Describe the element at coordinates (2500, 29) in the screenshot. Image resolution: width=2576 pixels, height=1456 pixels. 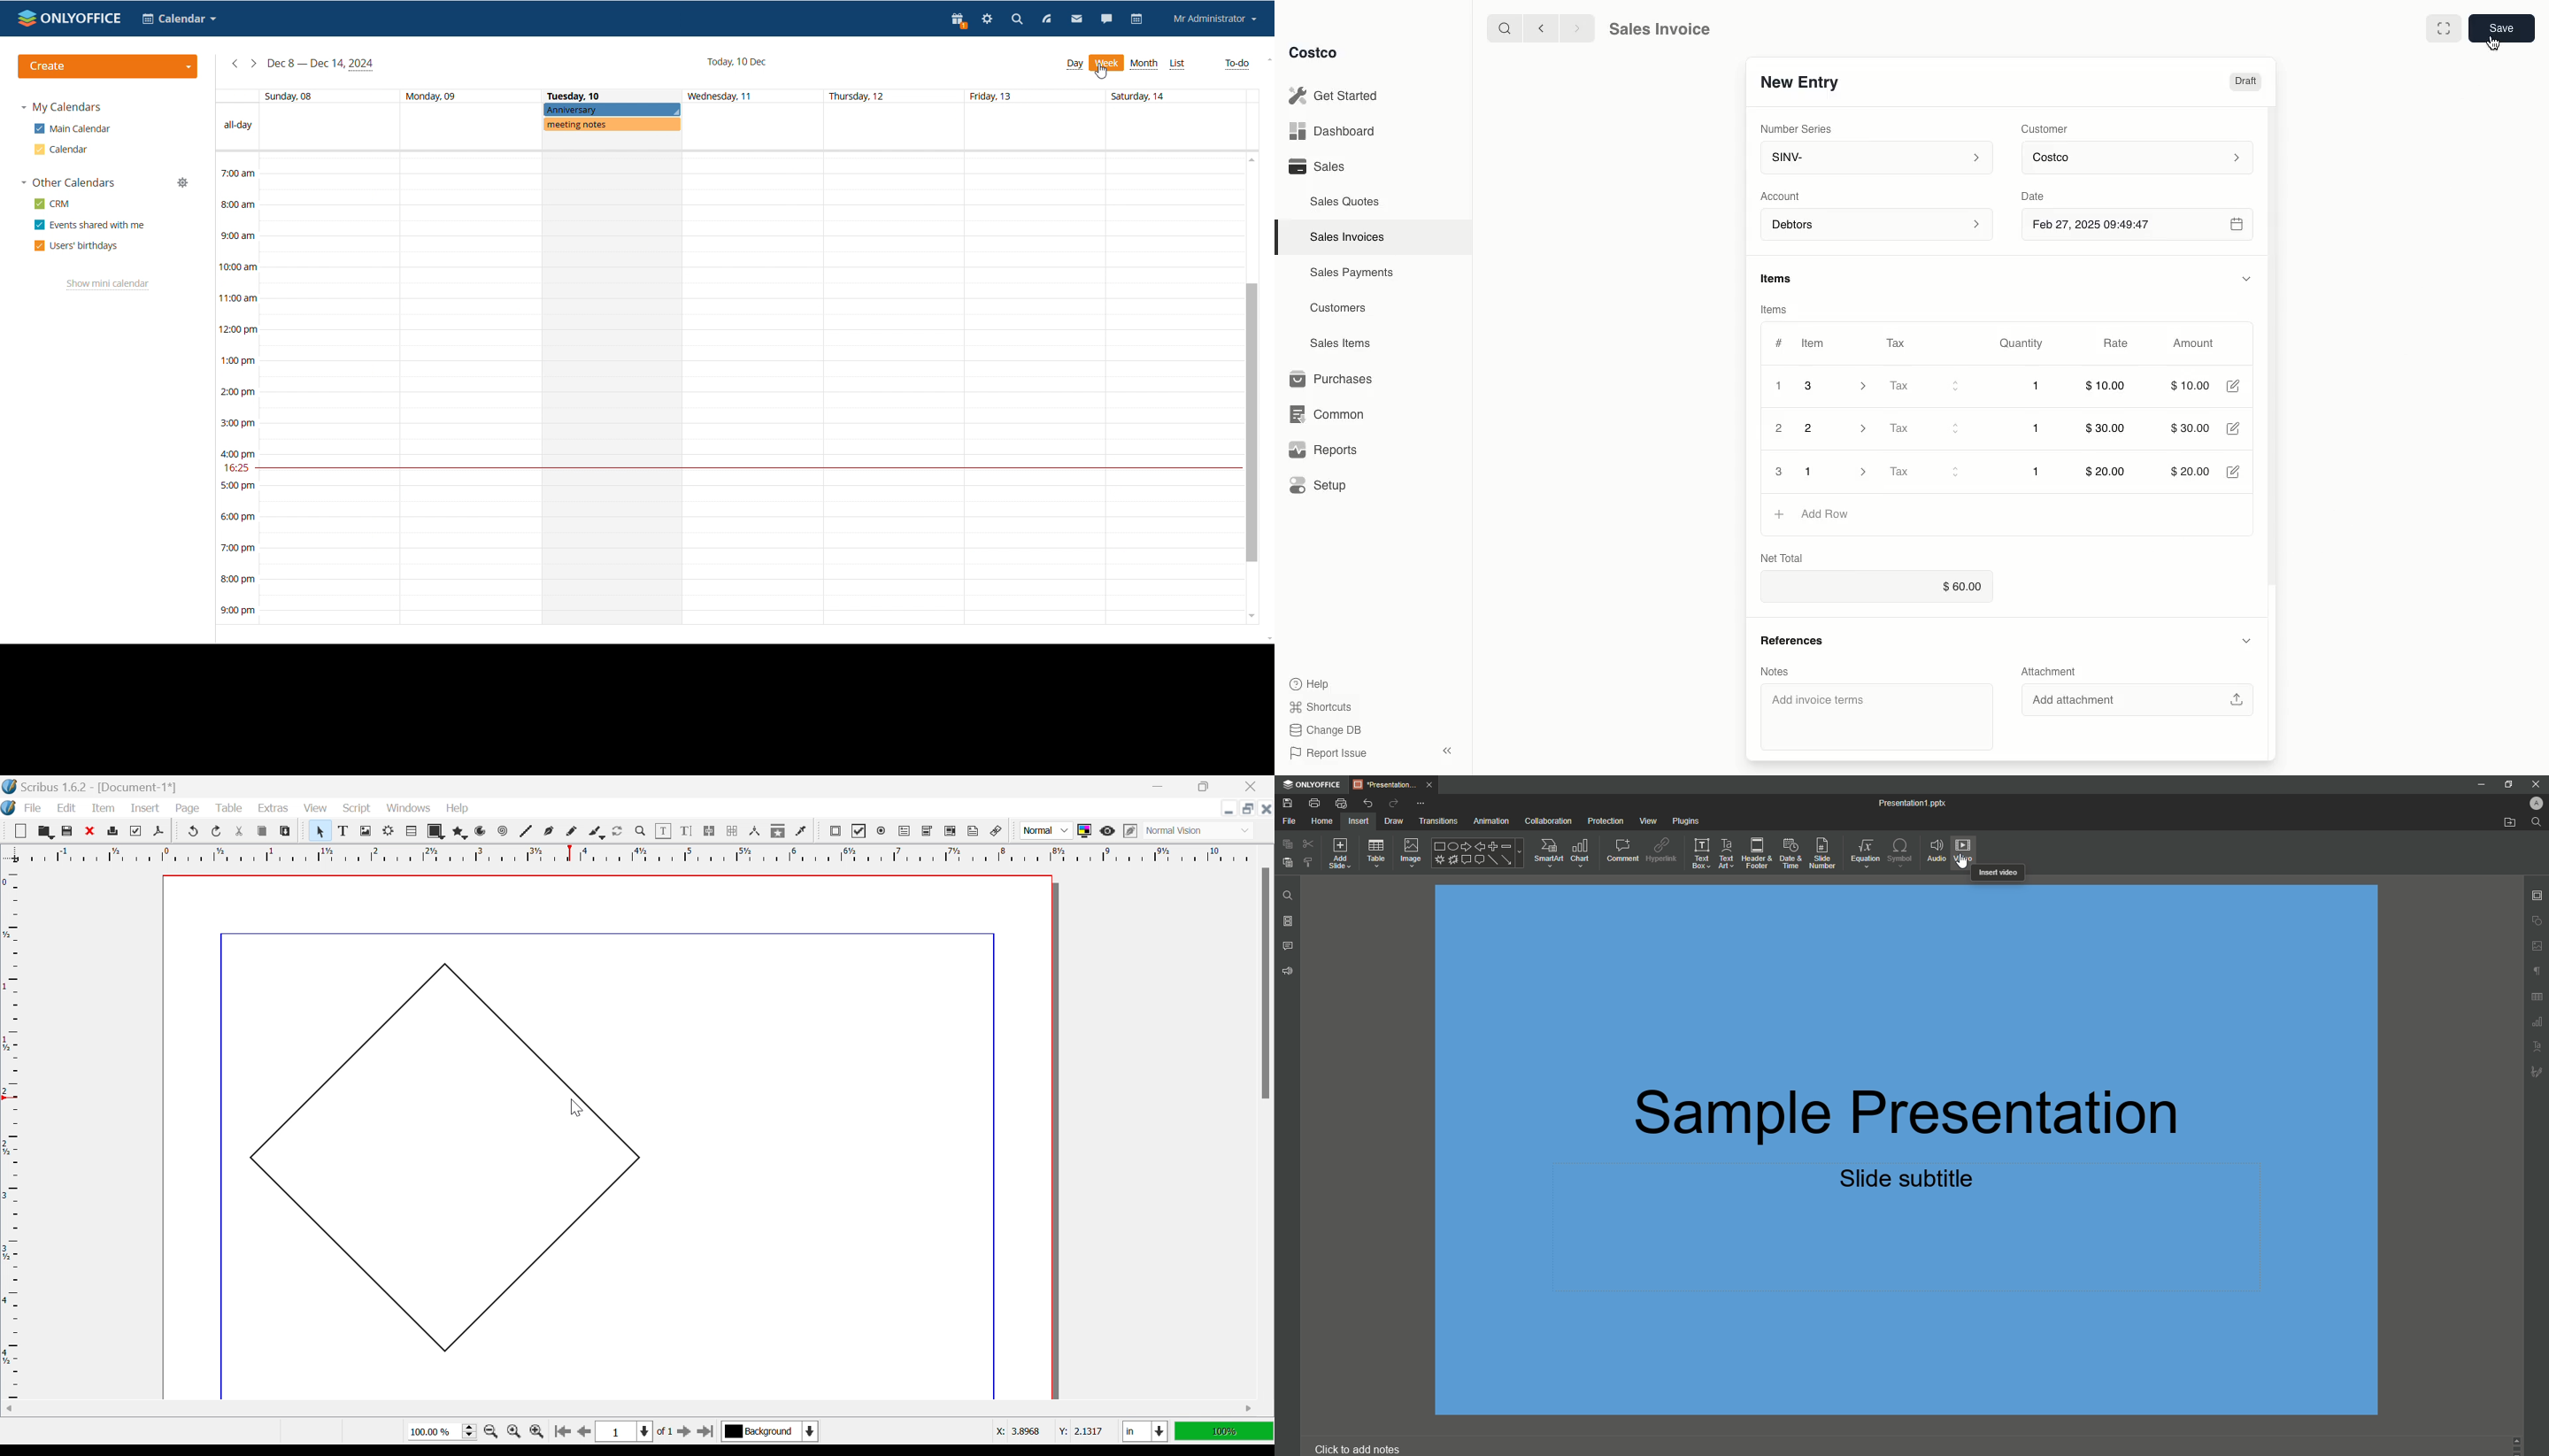
I see `Save` at that location.